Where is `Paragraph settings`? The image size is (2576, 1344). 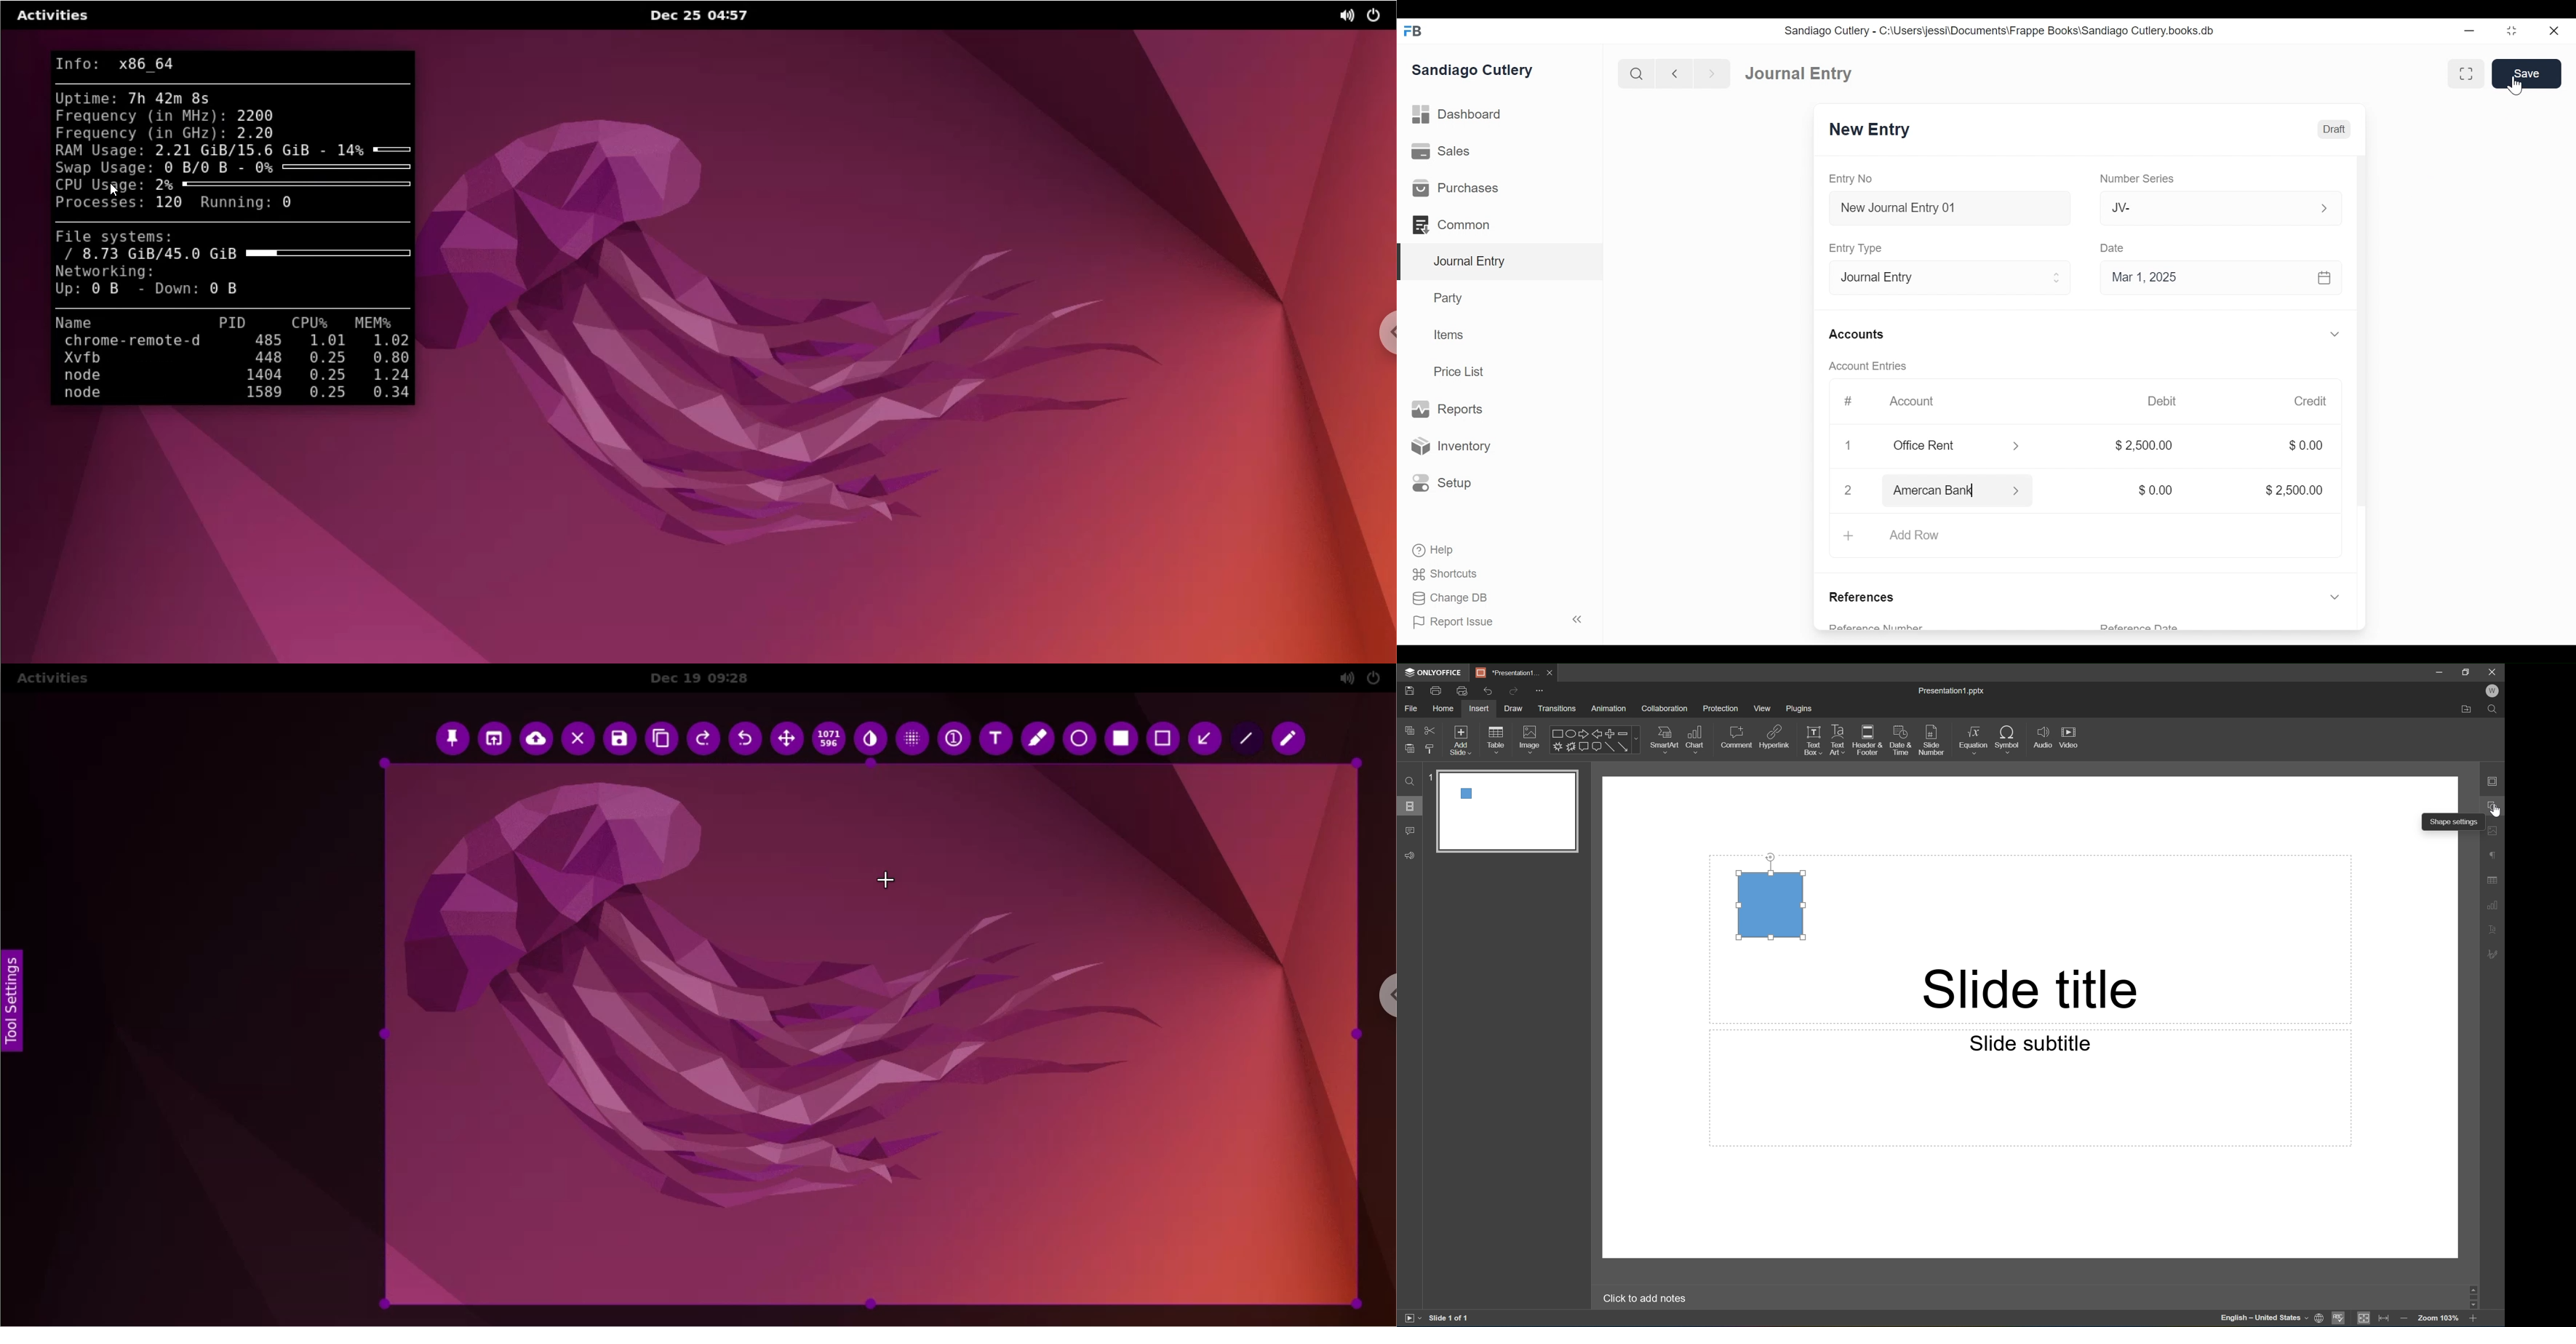
Paragraph settings is located at coordinates (2495, 856).